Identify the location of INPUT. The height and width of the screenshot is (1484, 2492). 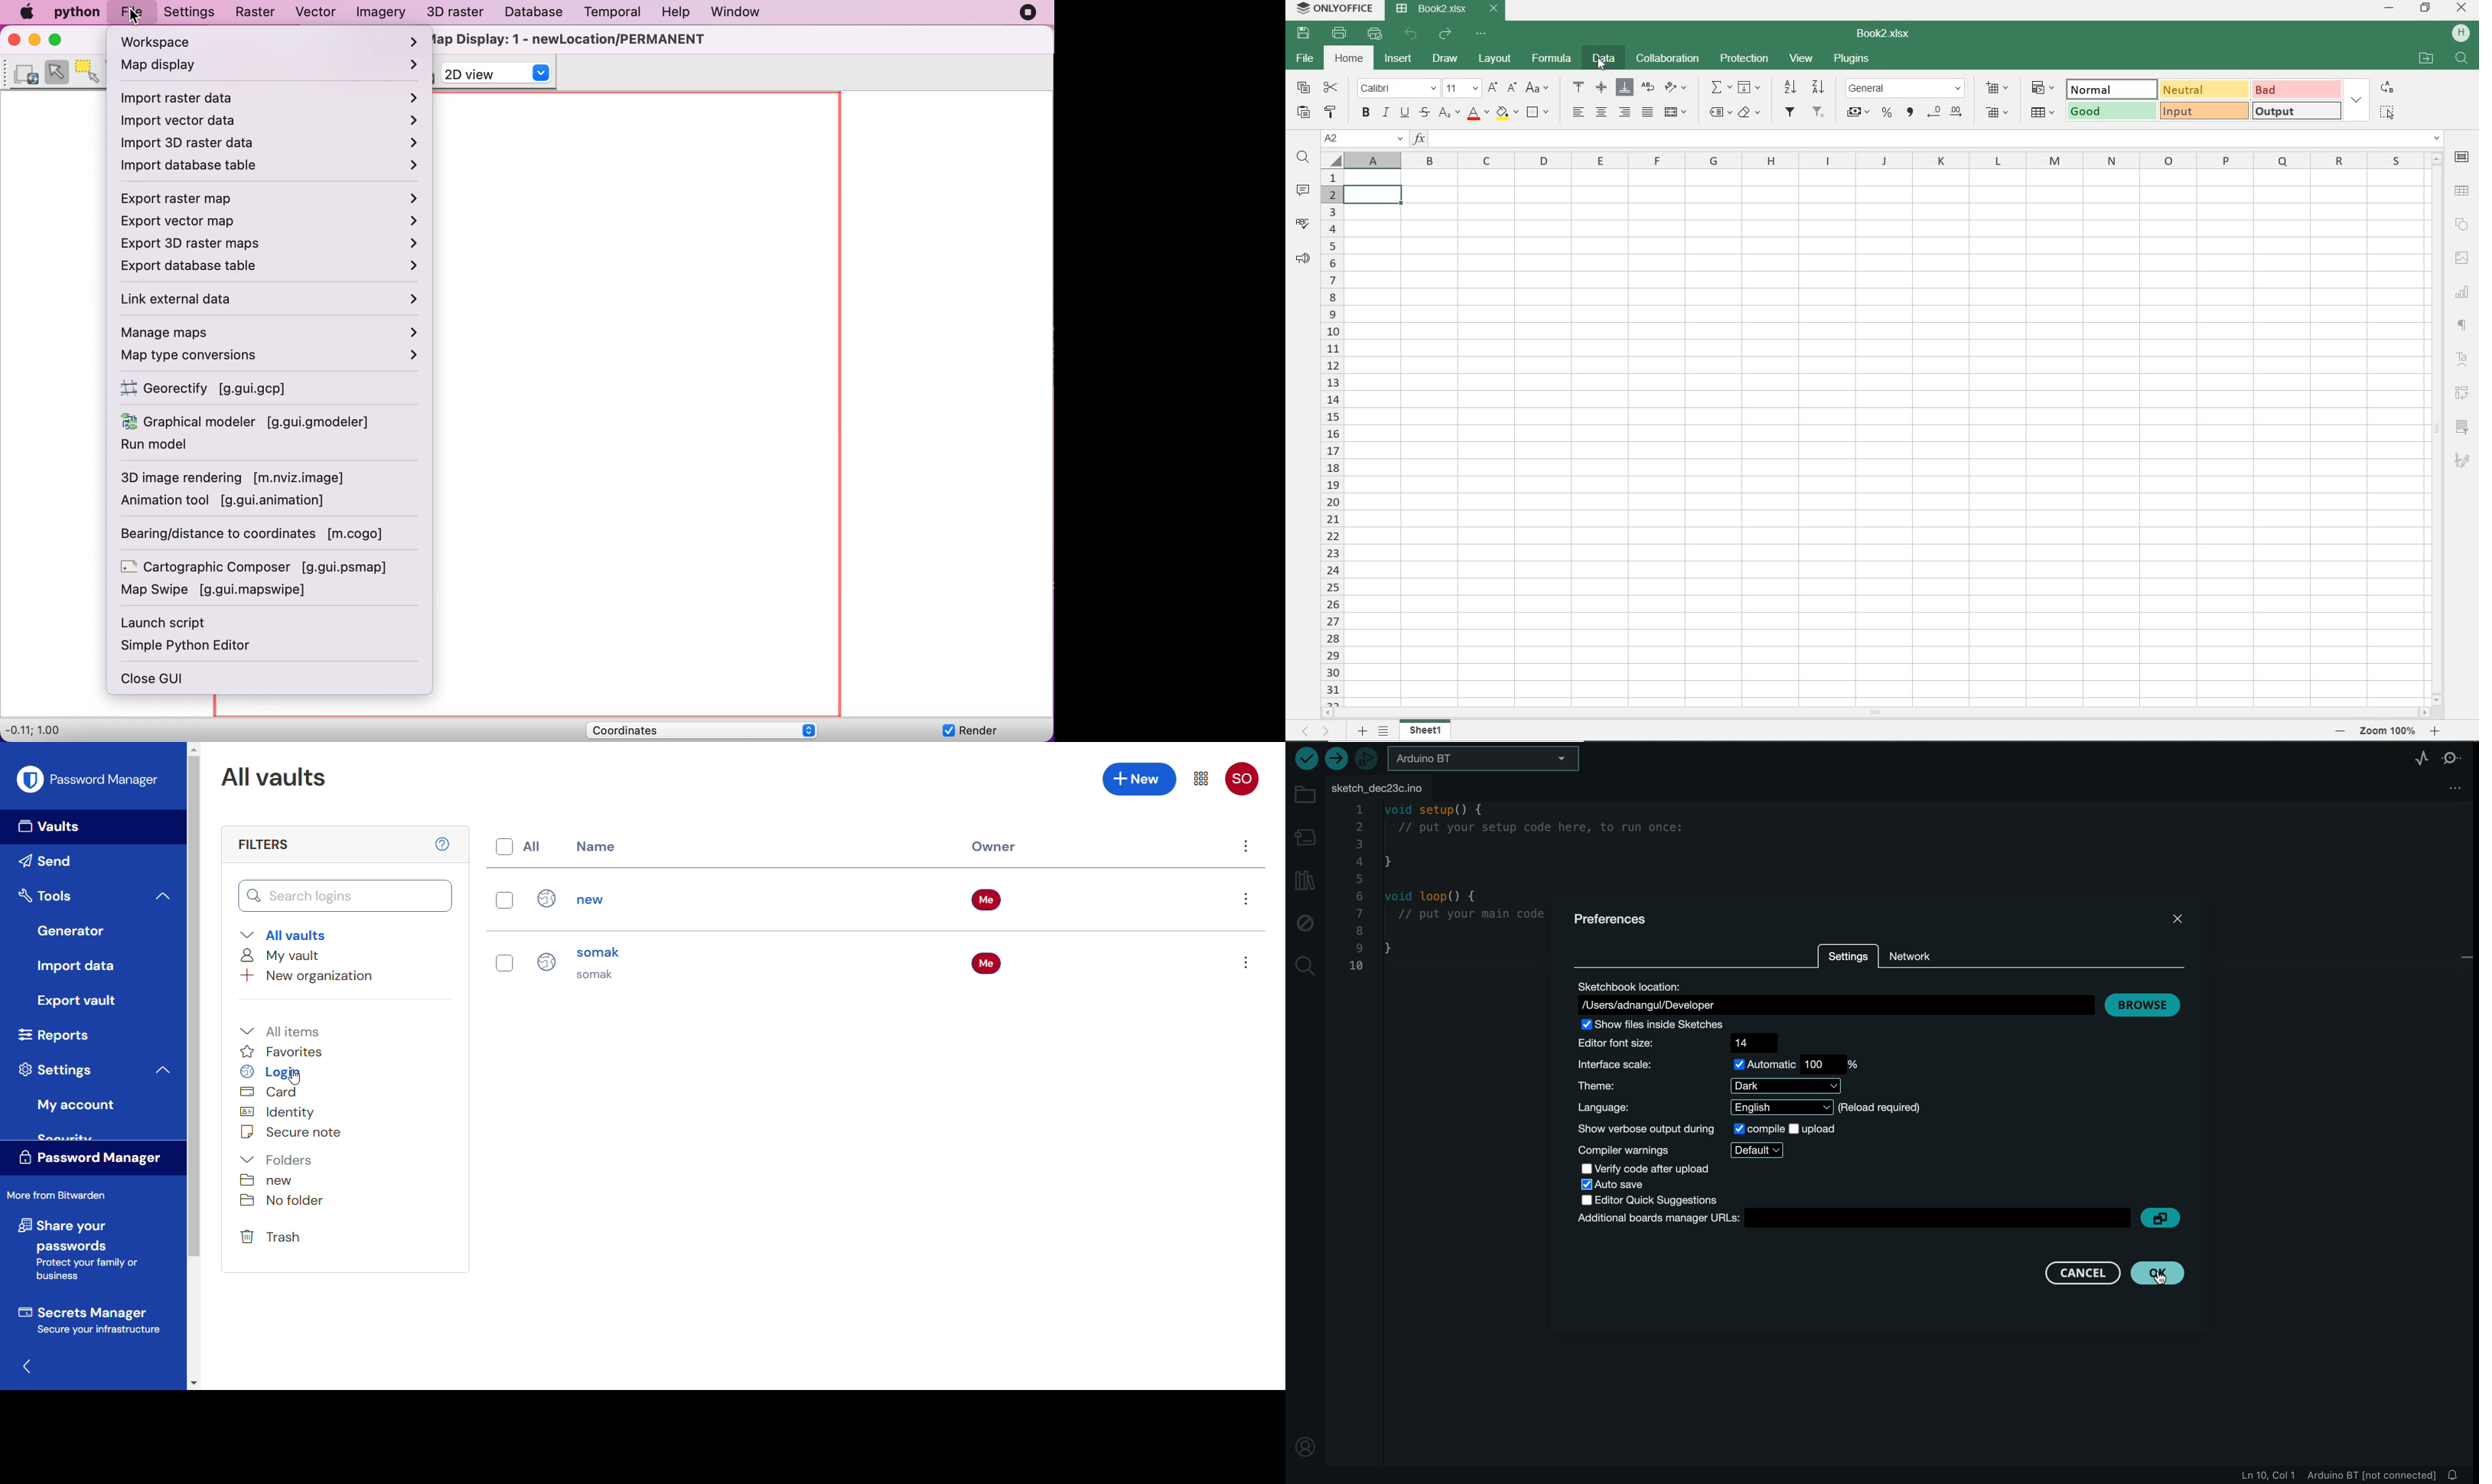
(2205, 112).